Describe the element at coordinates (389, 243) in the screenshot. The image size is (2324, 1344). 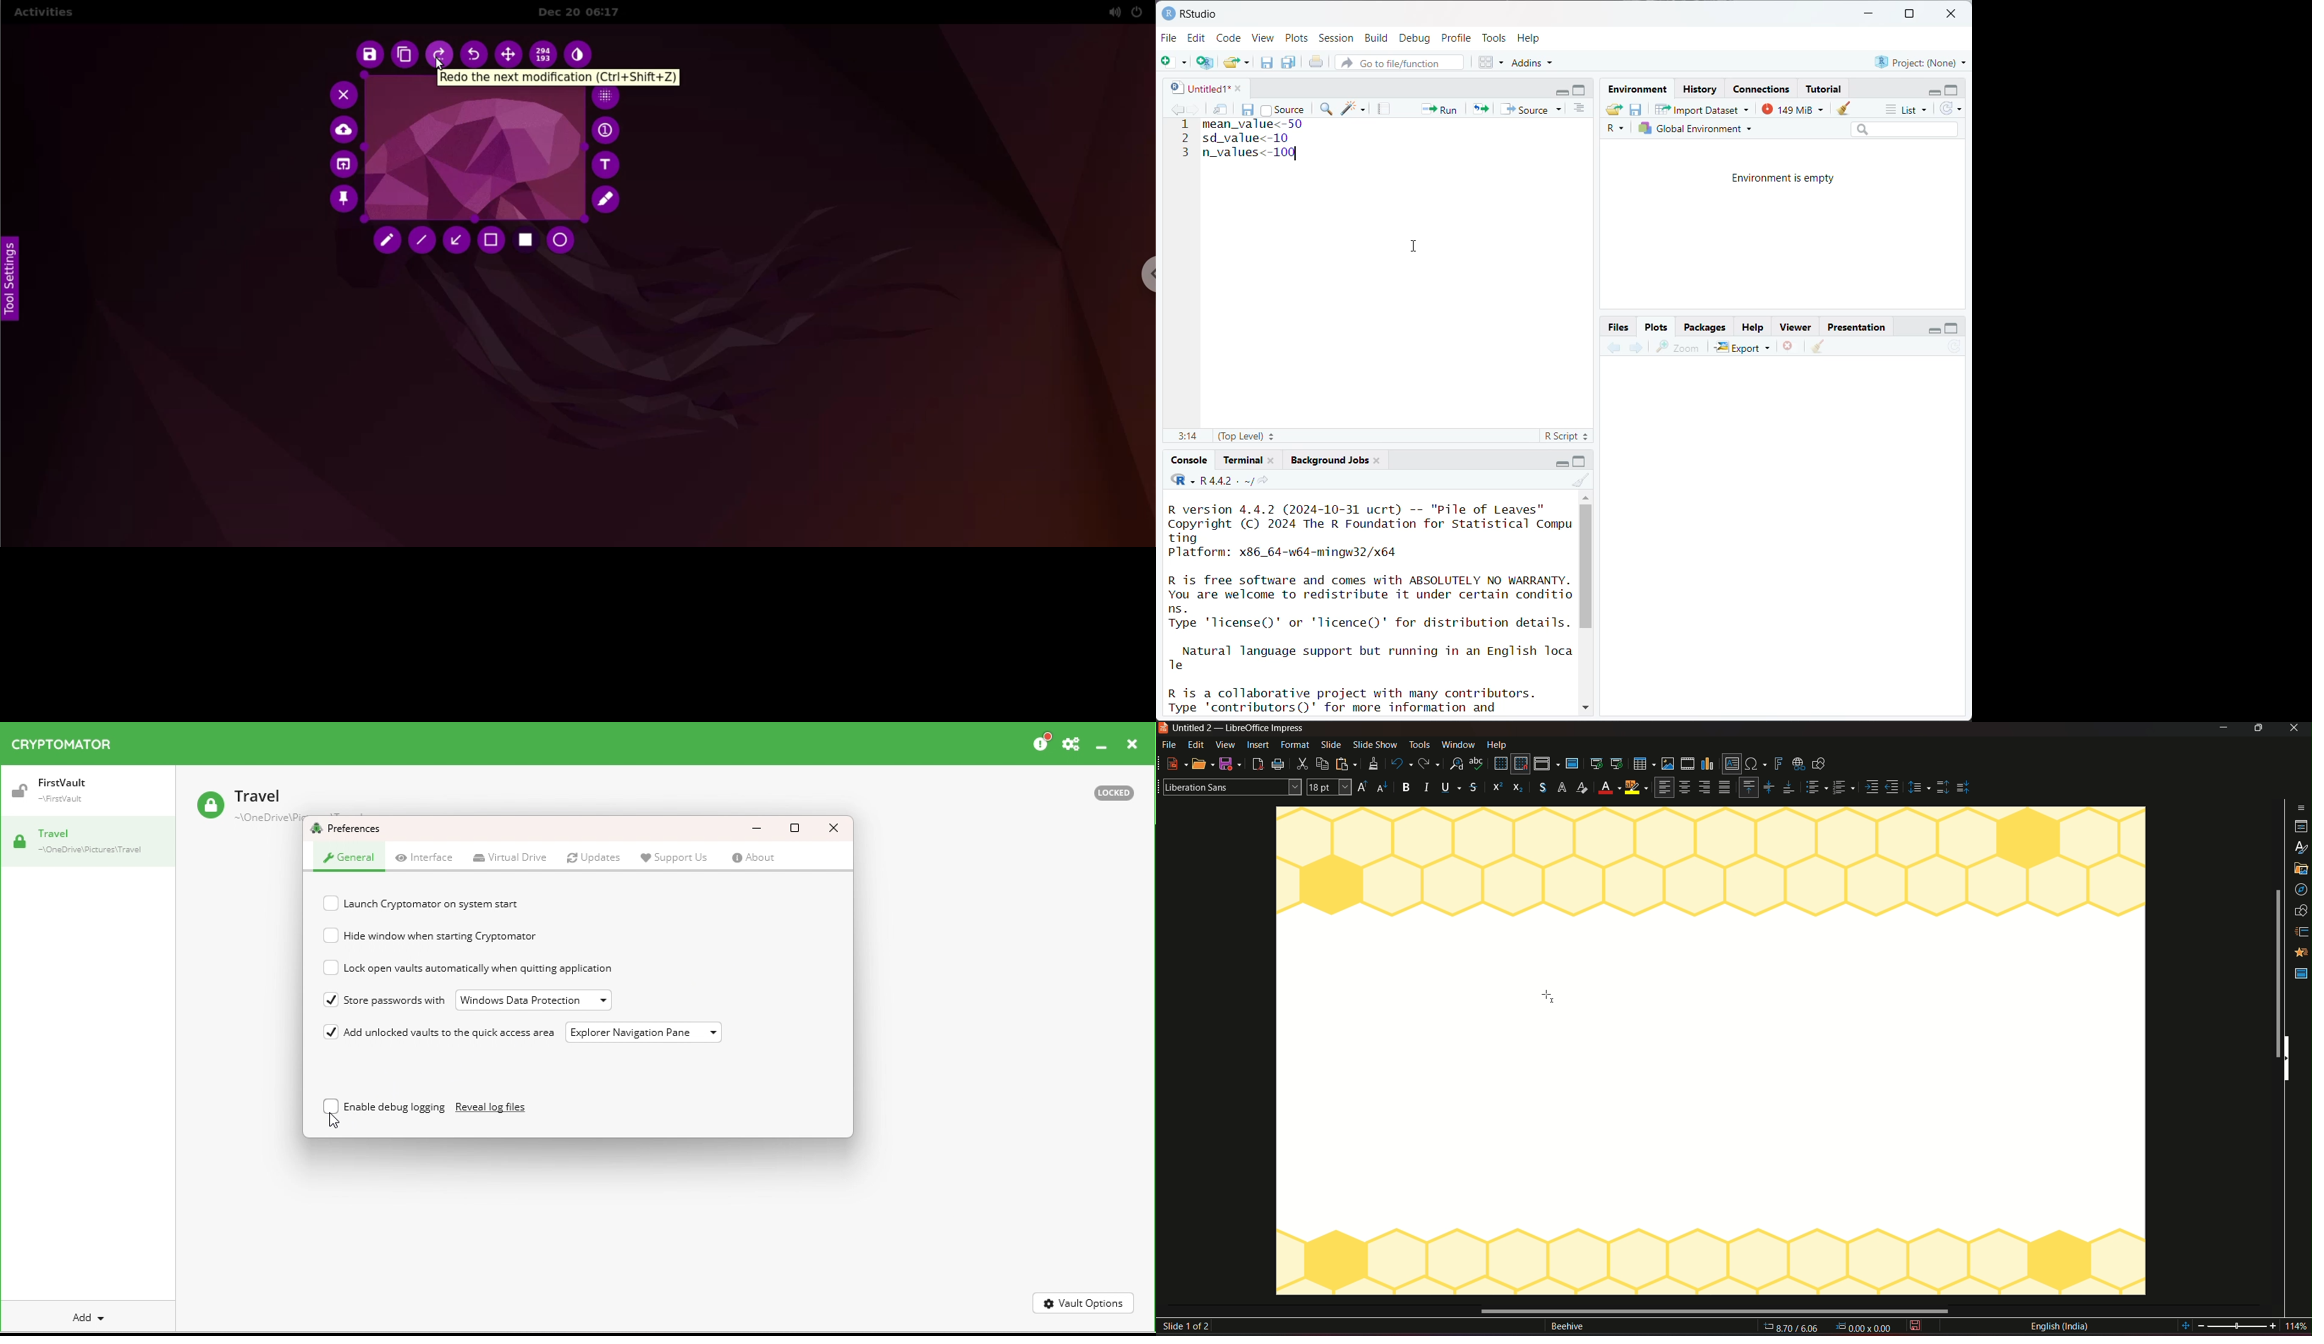
I see `pencil` at that location.